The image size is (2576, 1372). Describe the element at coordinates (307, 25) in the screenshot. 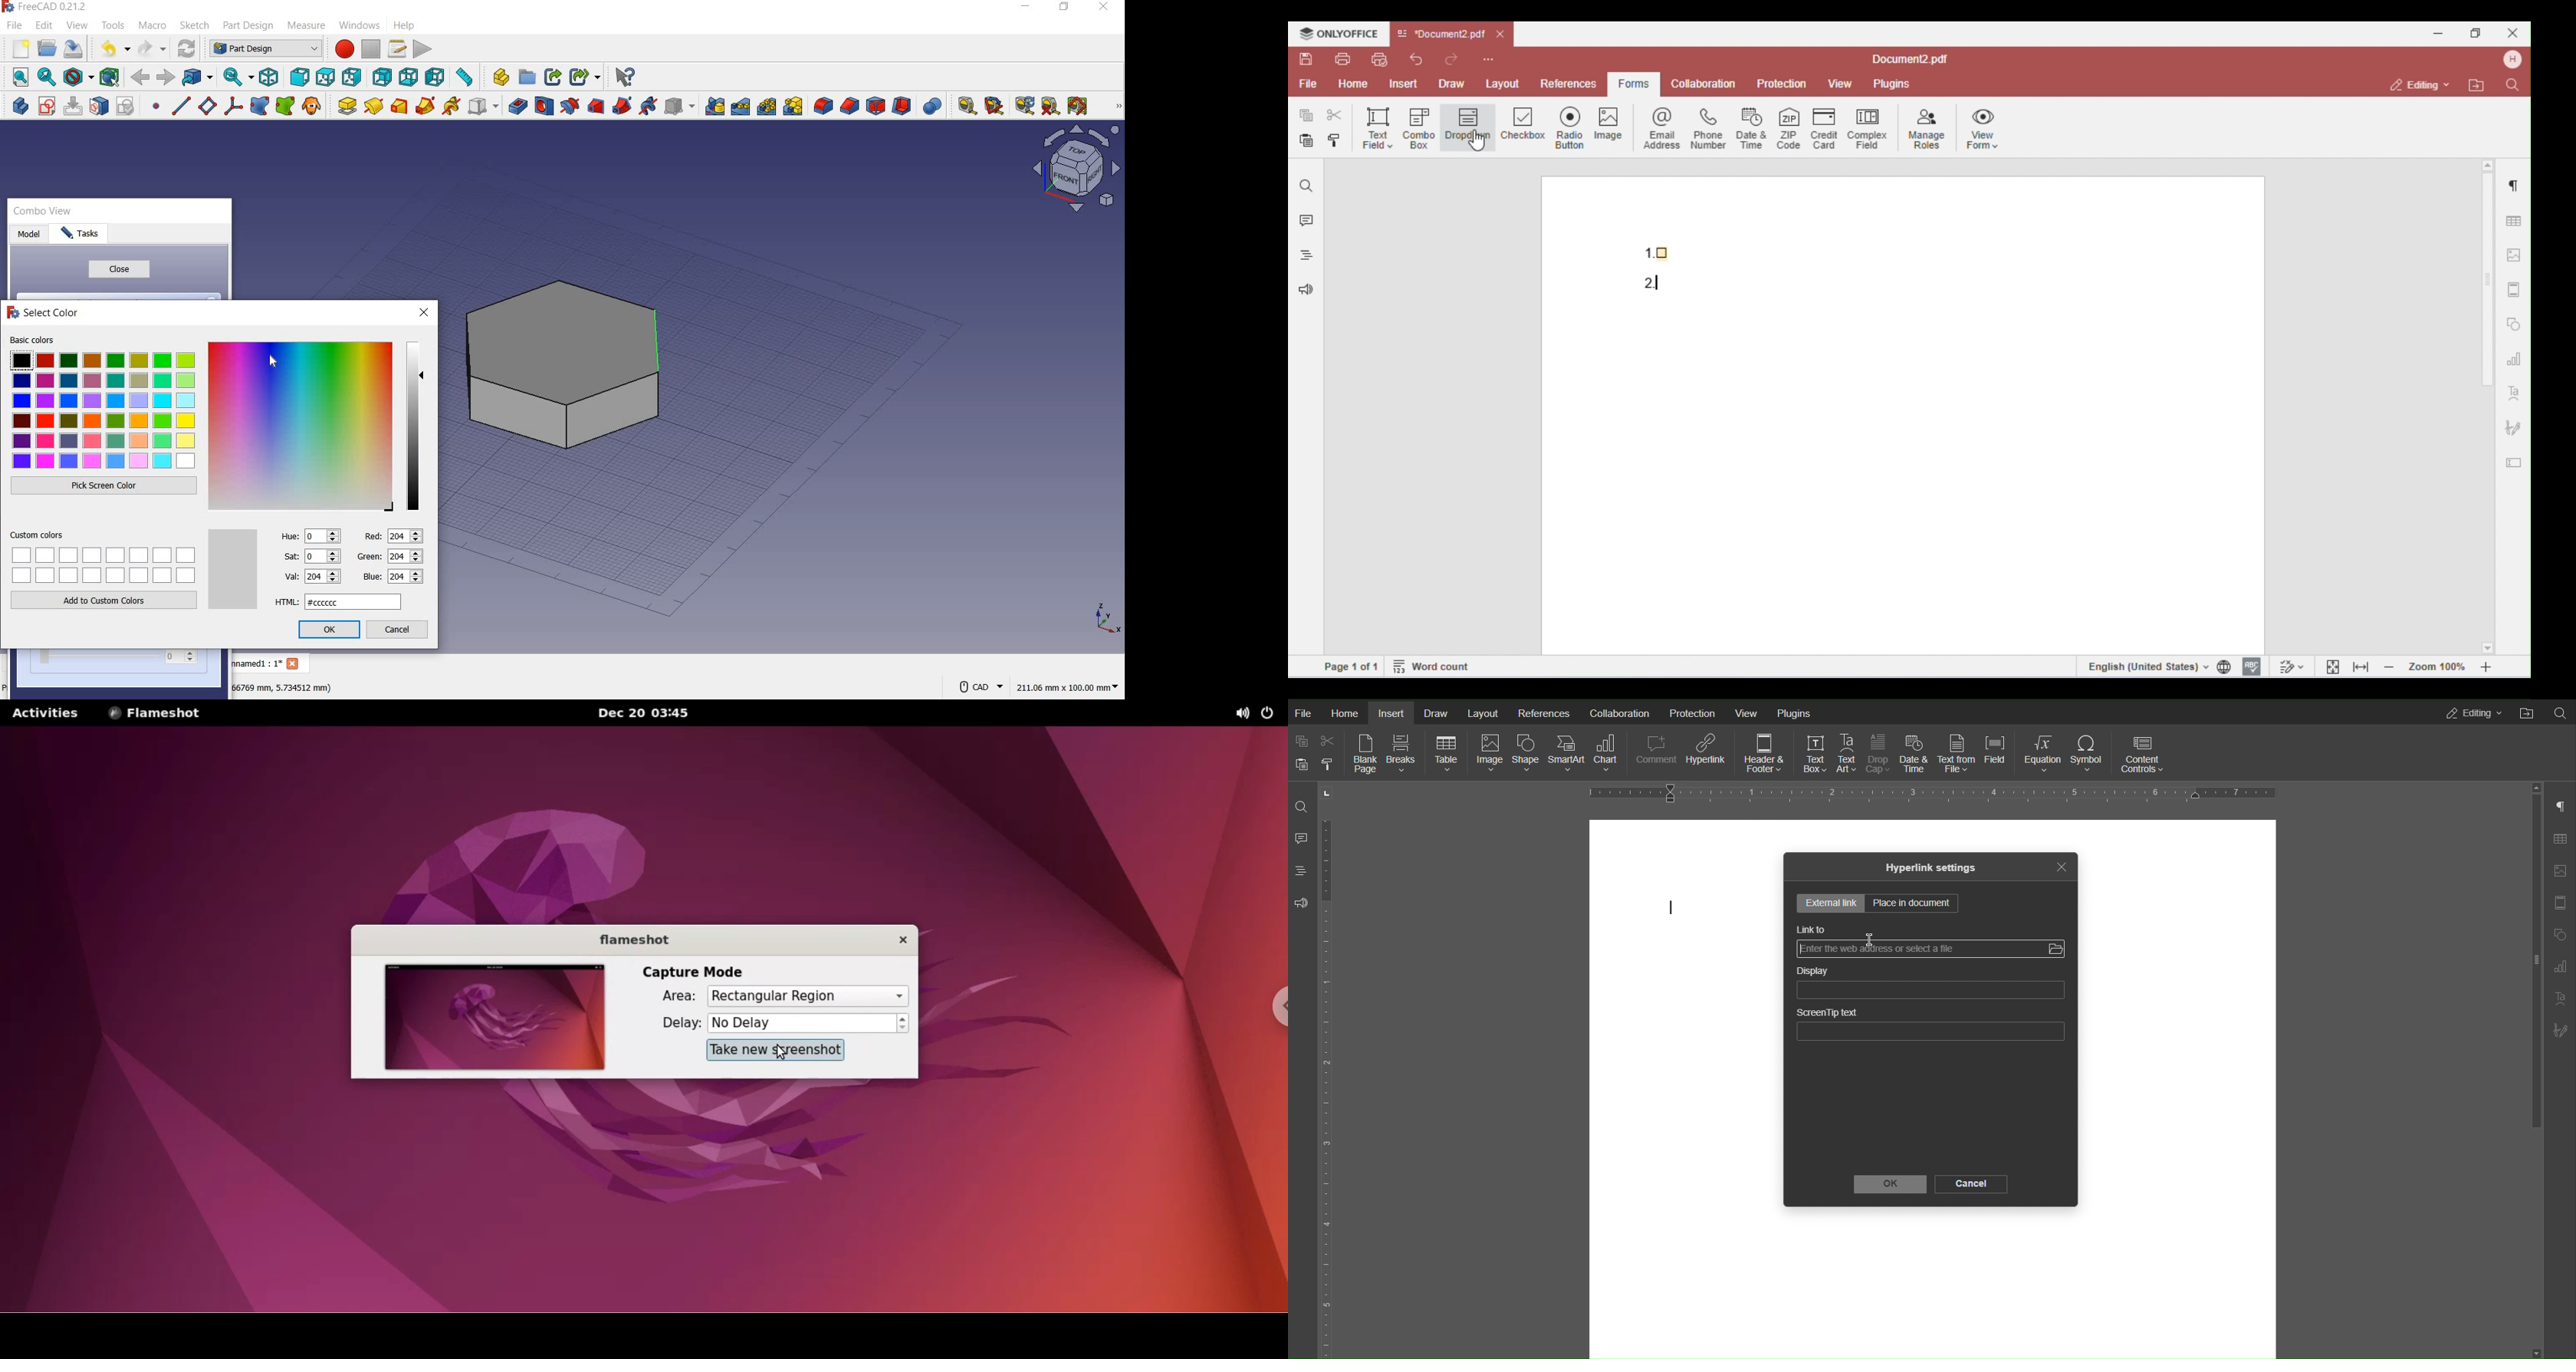

I see `measure` at that location.